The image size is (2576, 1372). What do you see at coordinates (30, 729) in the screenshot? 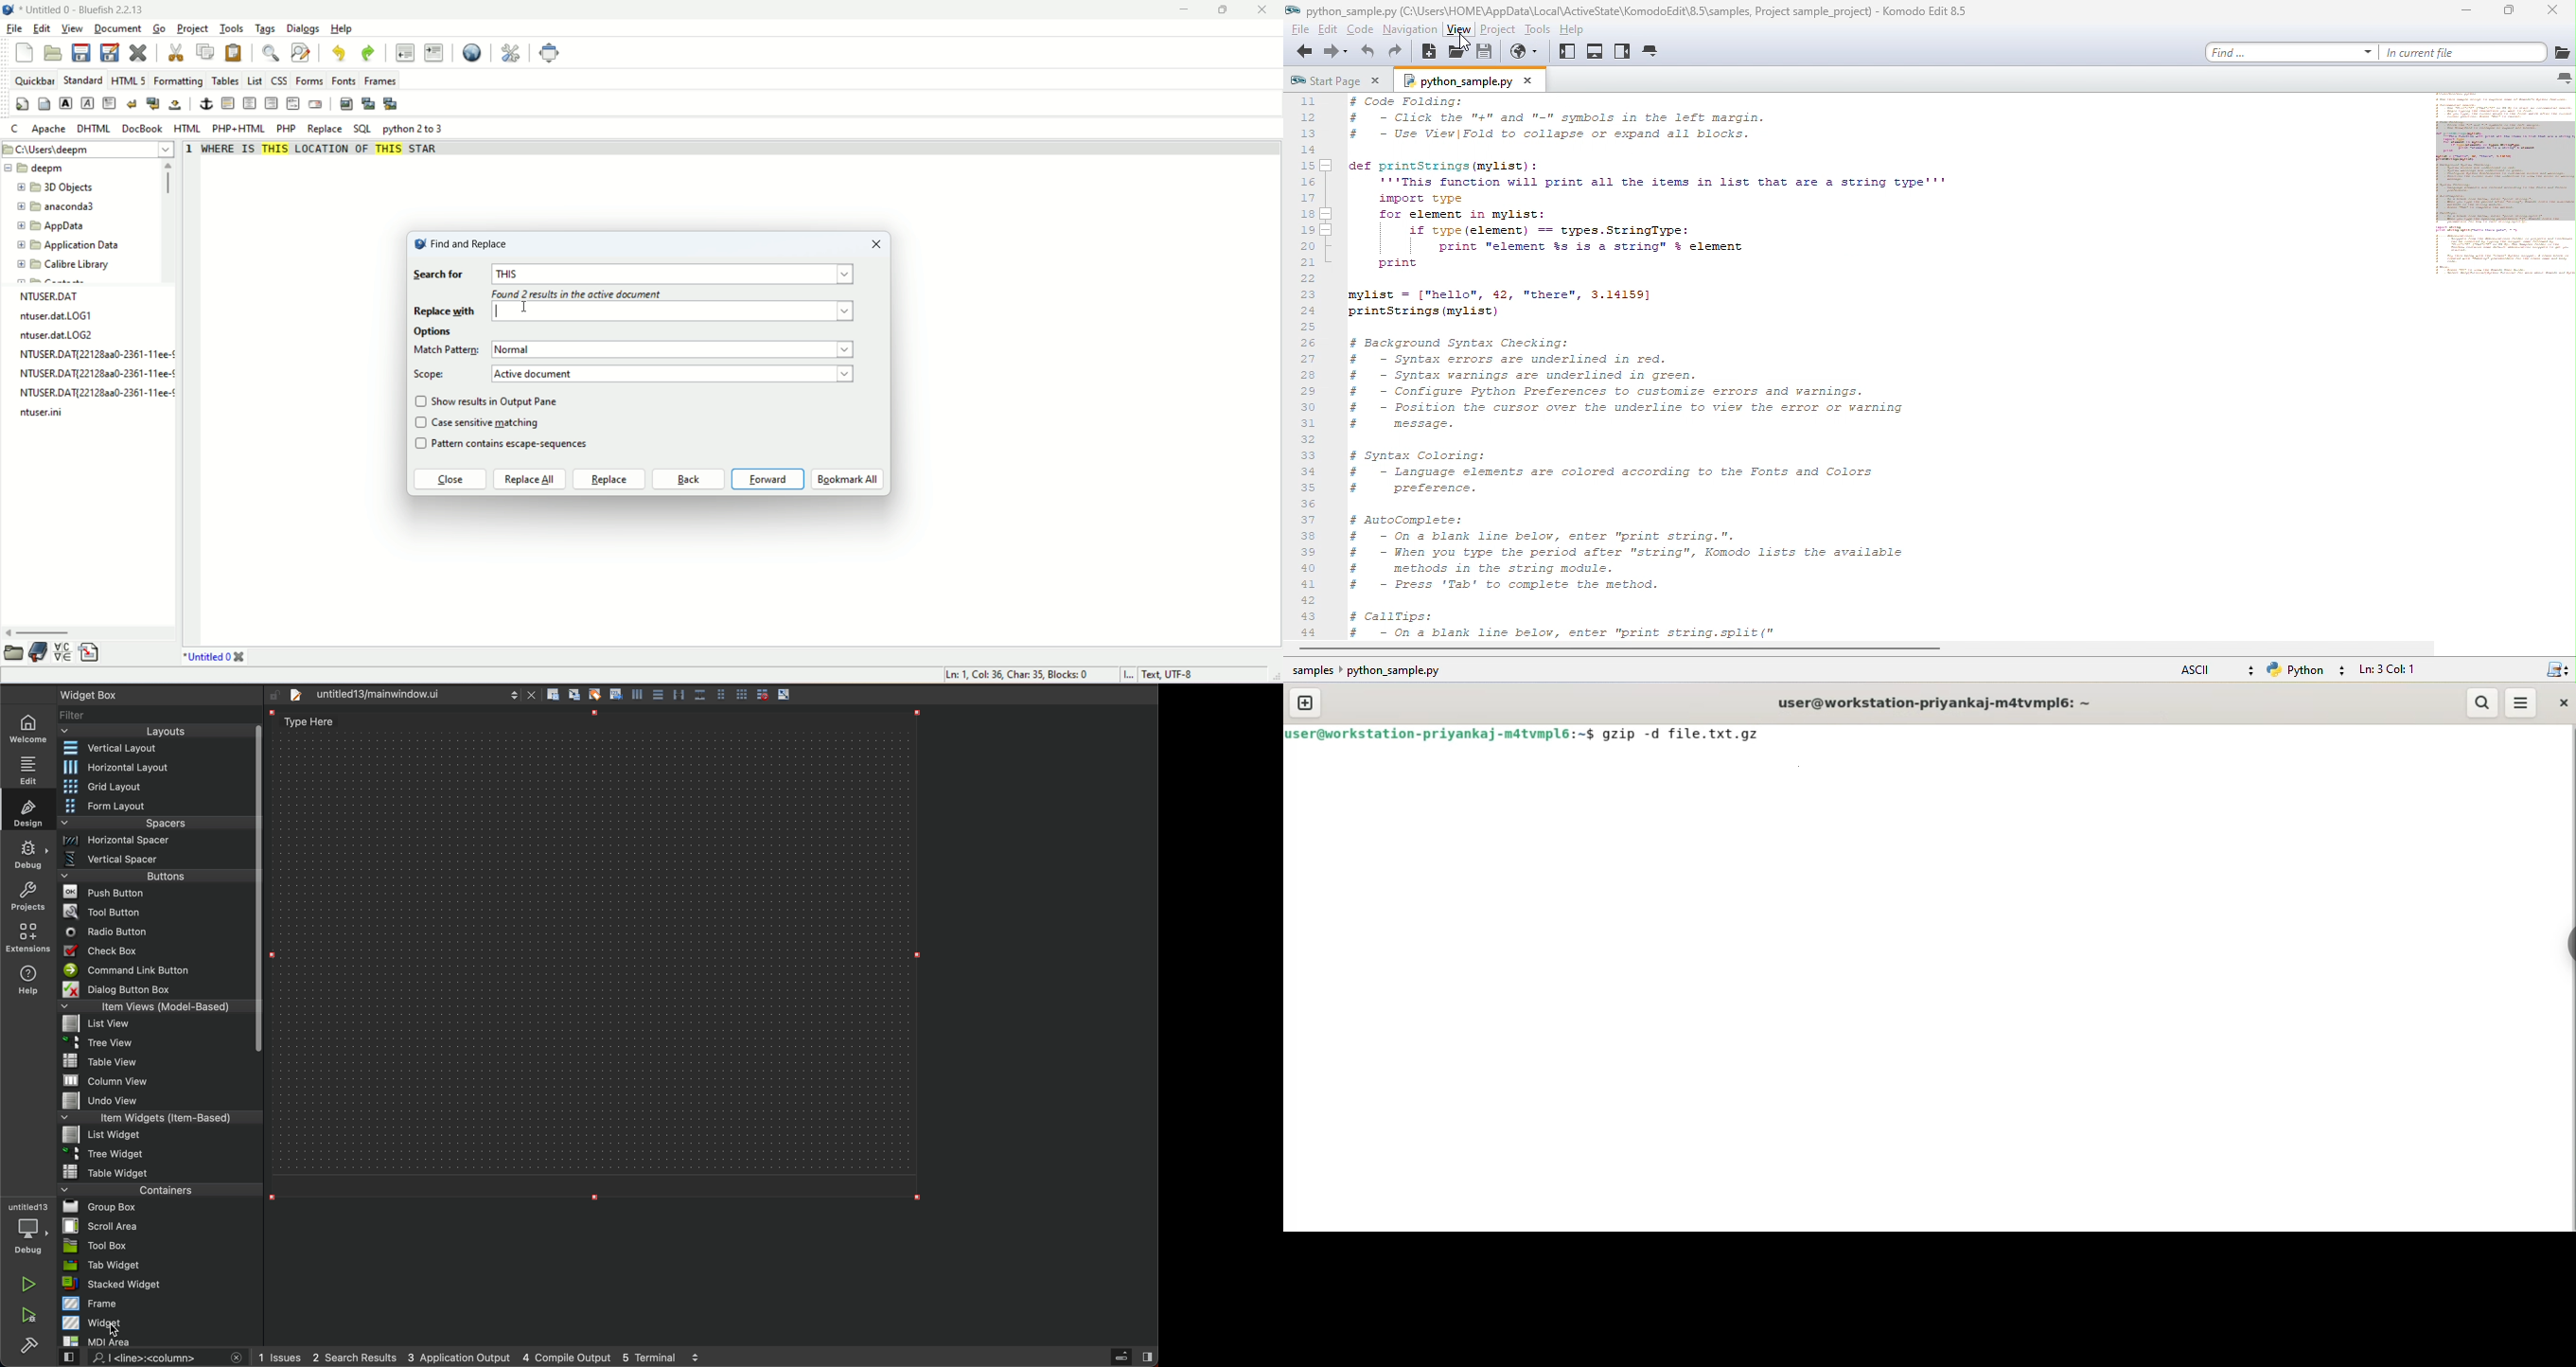
I see `home` at bounding box center [30, 729].